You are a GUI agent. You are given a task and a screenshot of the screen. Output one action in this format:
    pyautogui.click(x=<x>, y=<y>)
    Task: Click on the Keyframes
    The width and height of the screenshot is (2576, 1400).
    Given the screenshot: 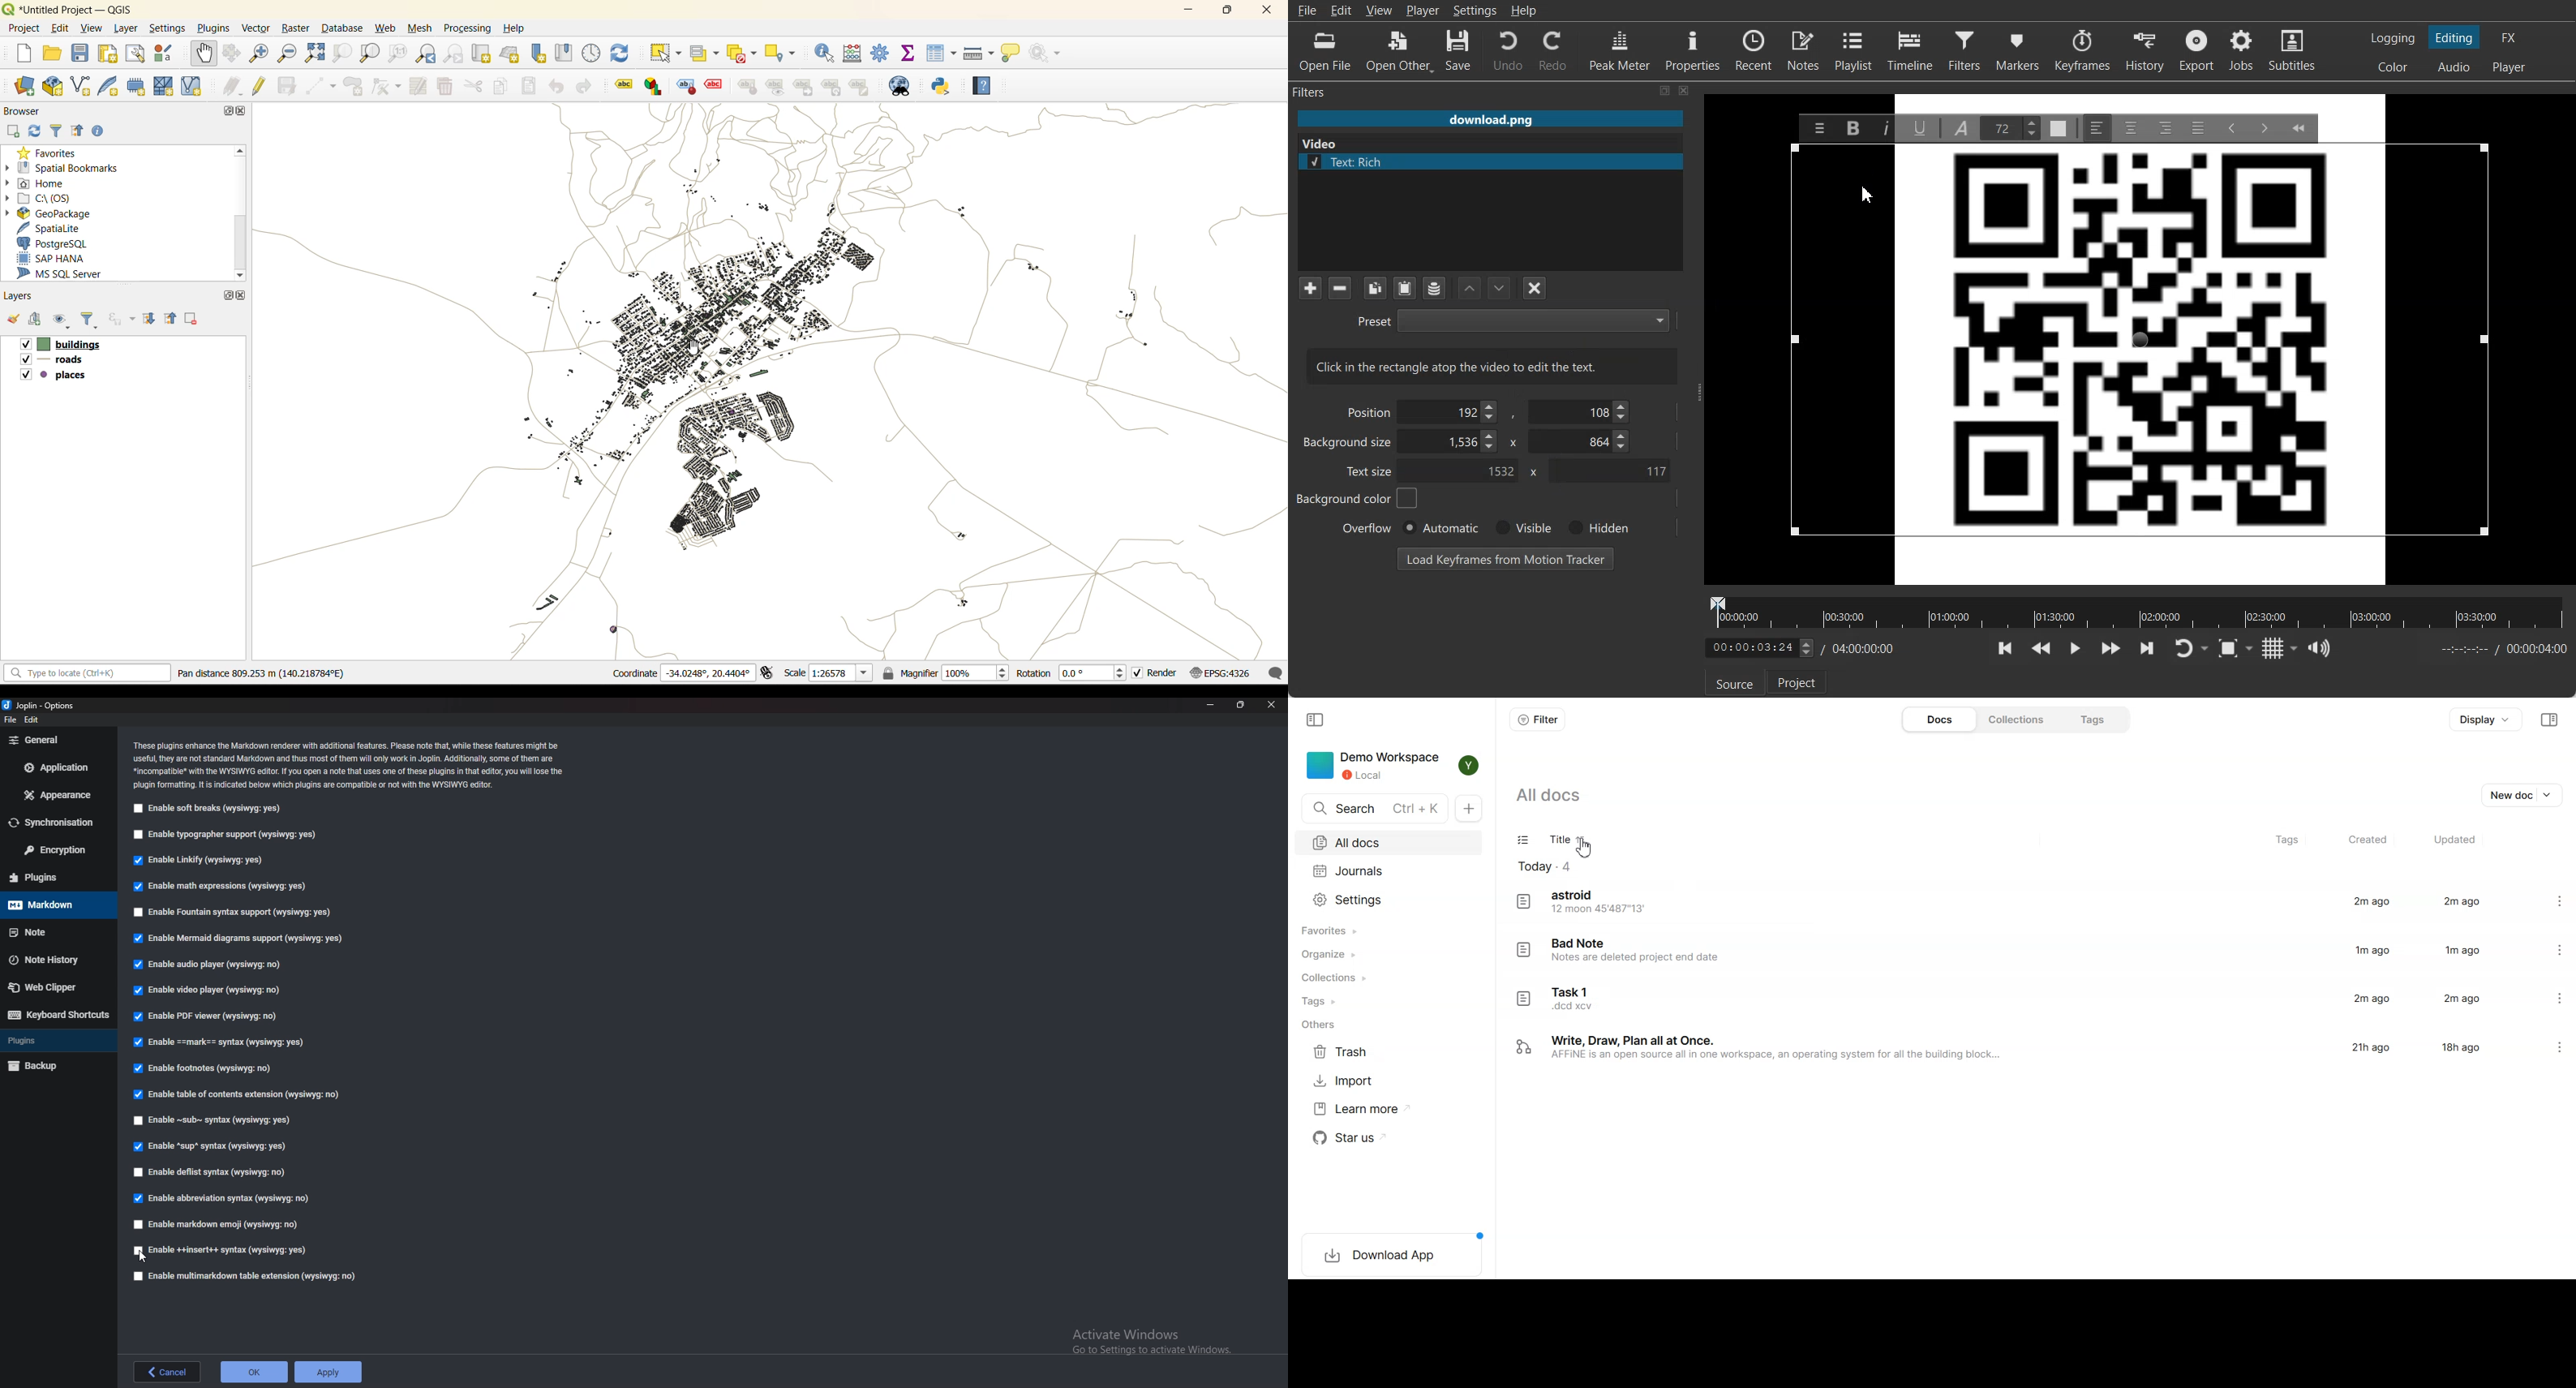 What is the action you would take?
    pyautogui.click(x=2082, y=49)
    